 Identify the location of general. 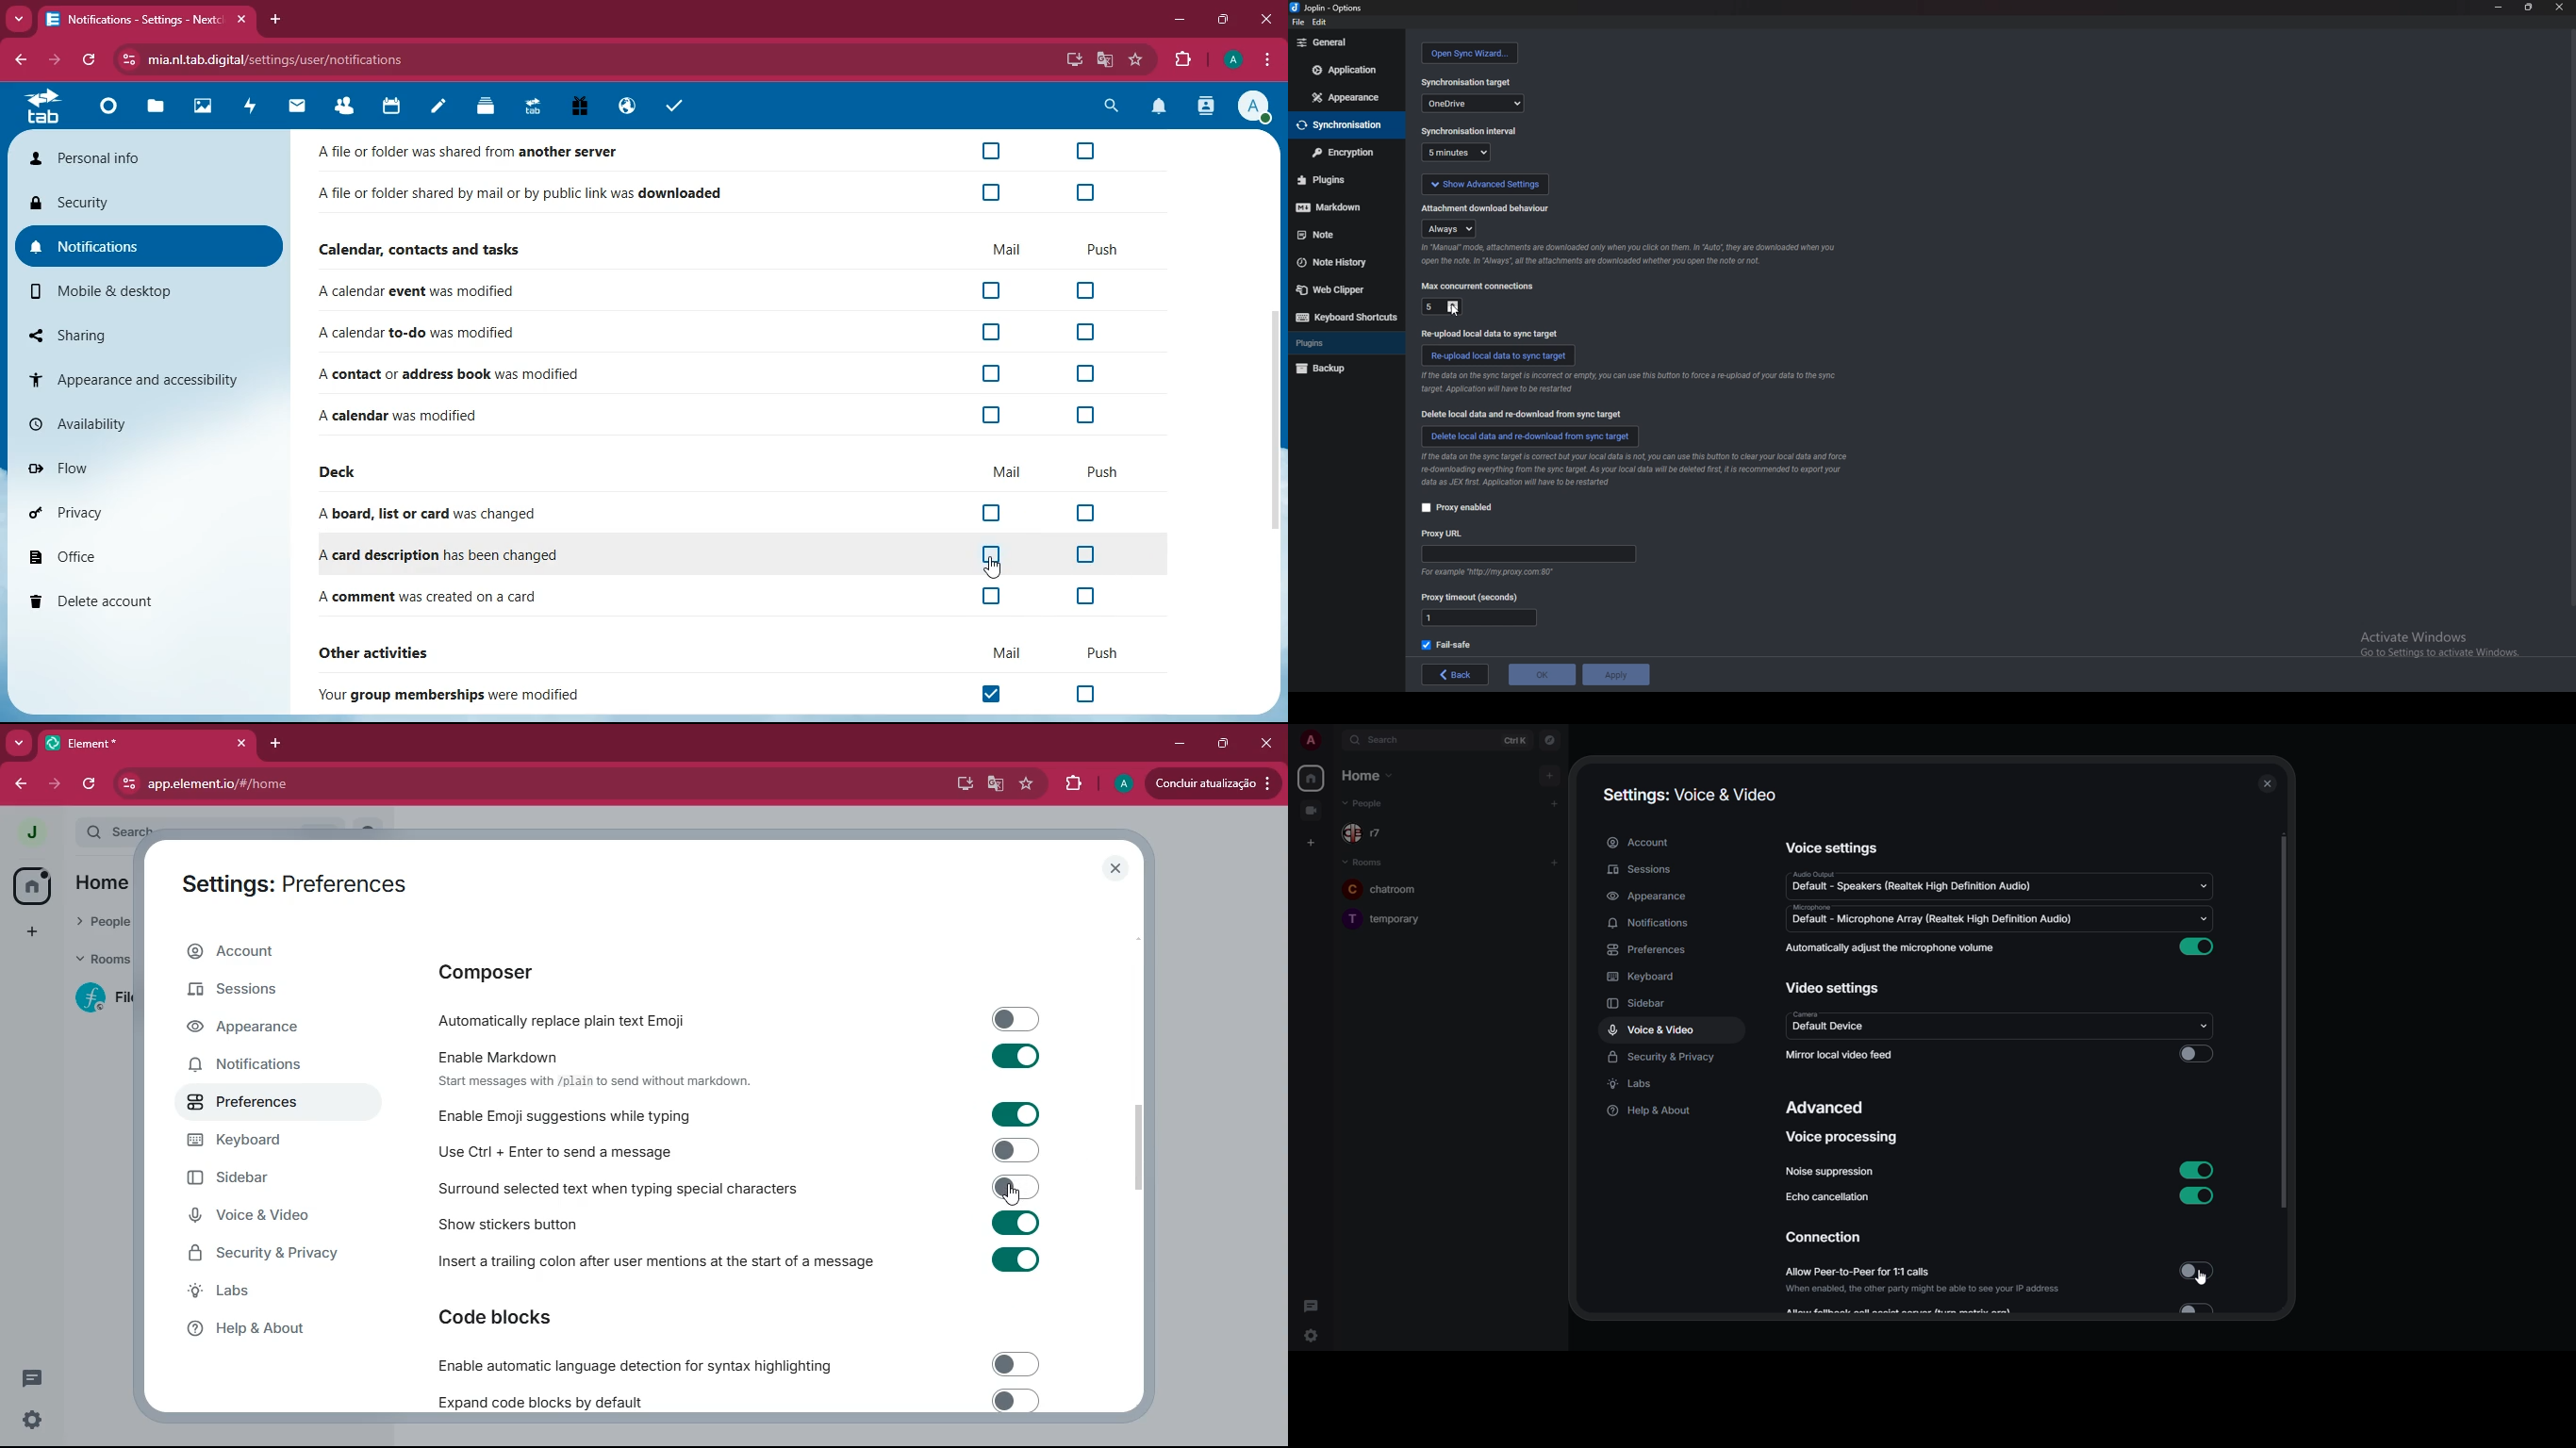
(1346, 43).